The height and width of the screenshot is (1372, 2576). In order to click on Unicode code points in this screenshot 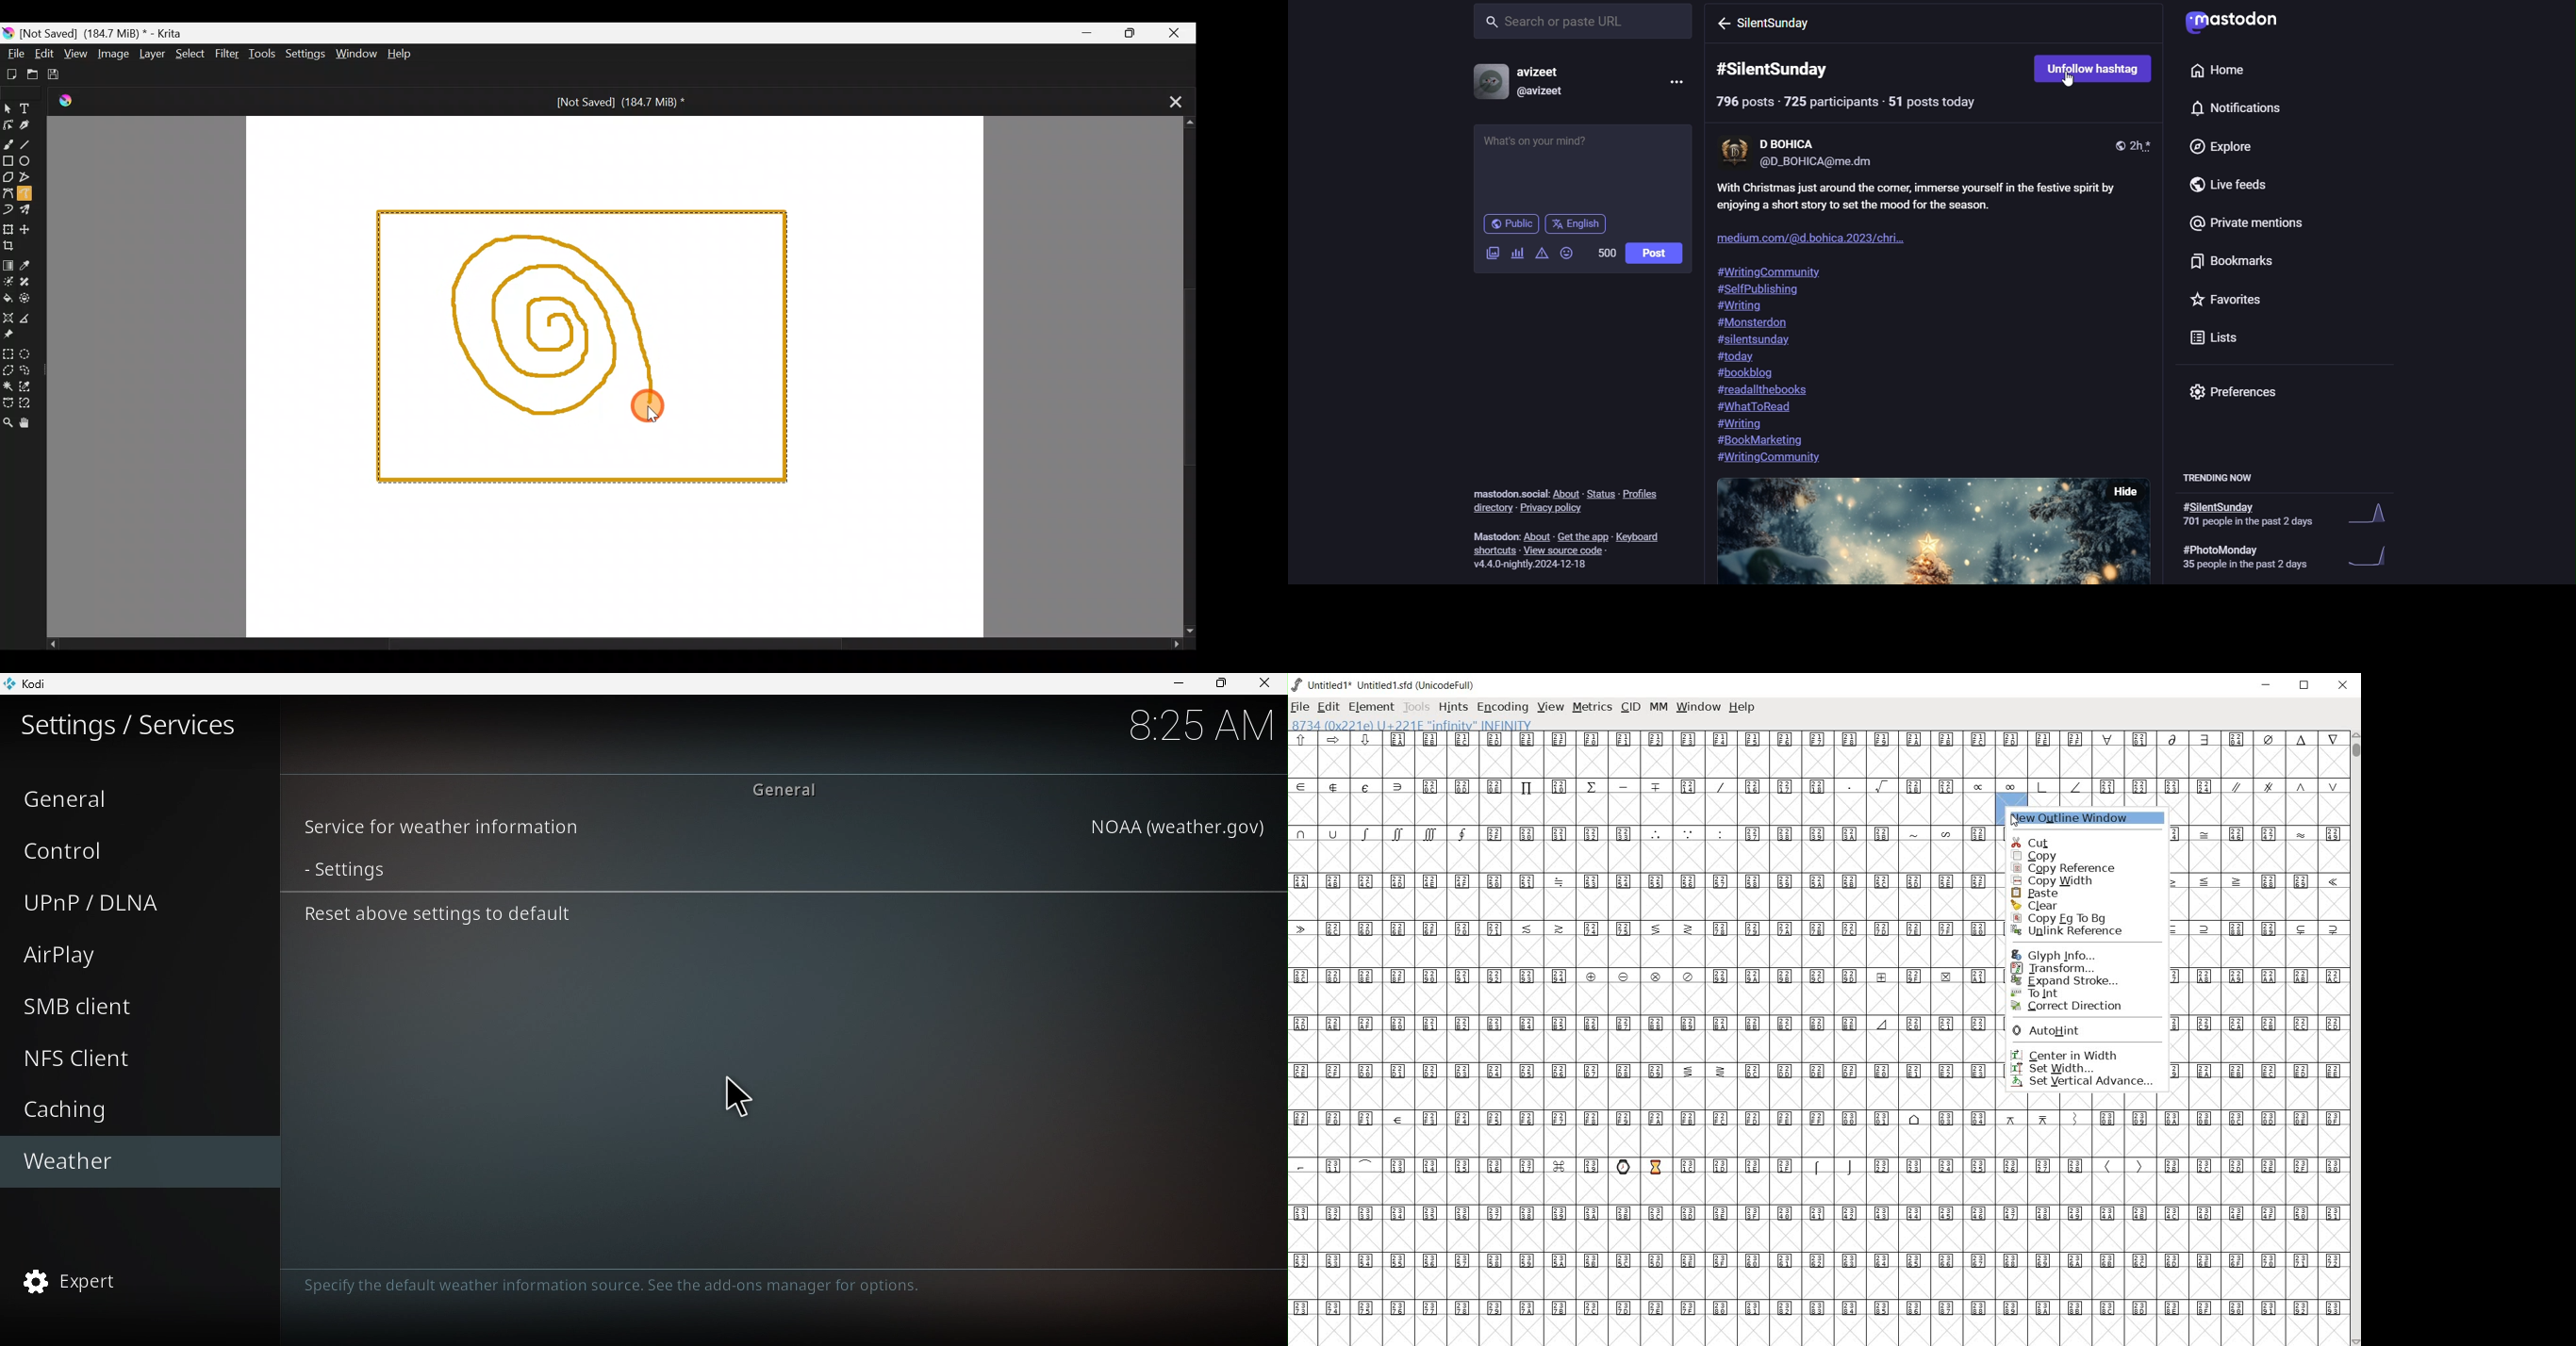, I will do `click(1452, 1165)`.